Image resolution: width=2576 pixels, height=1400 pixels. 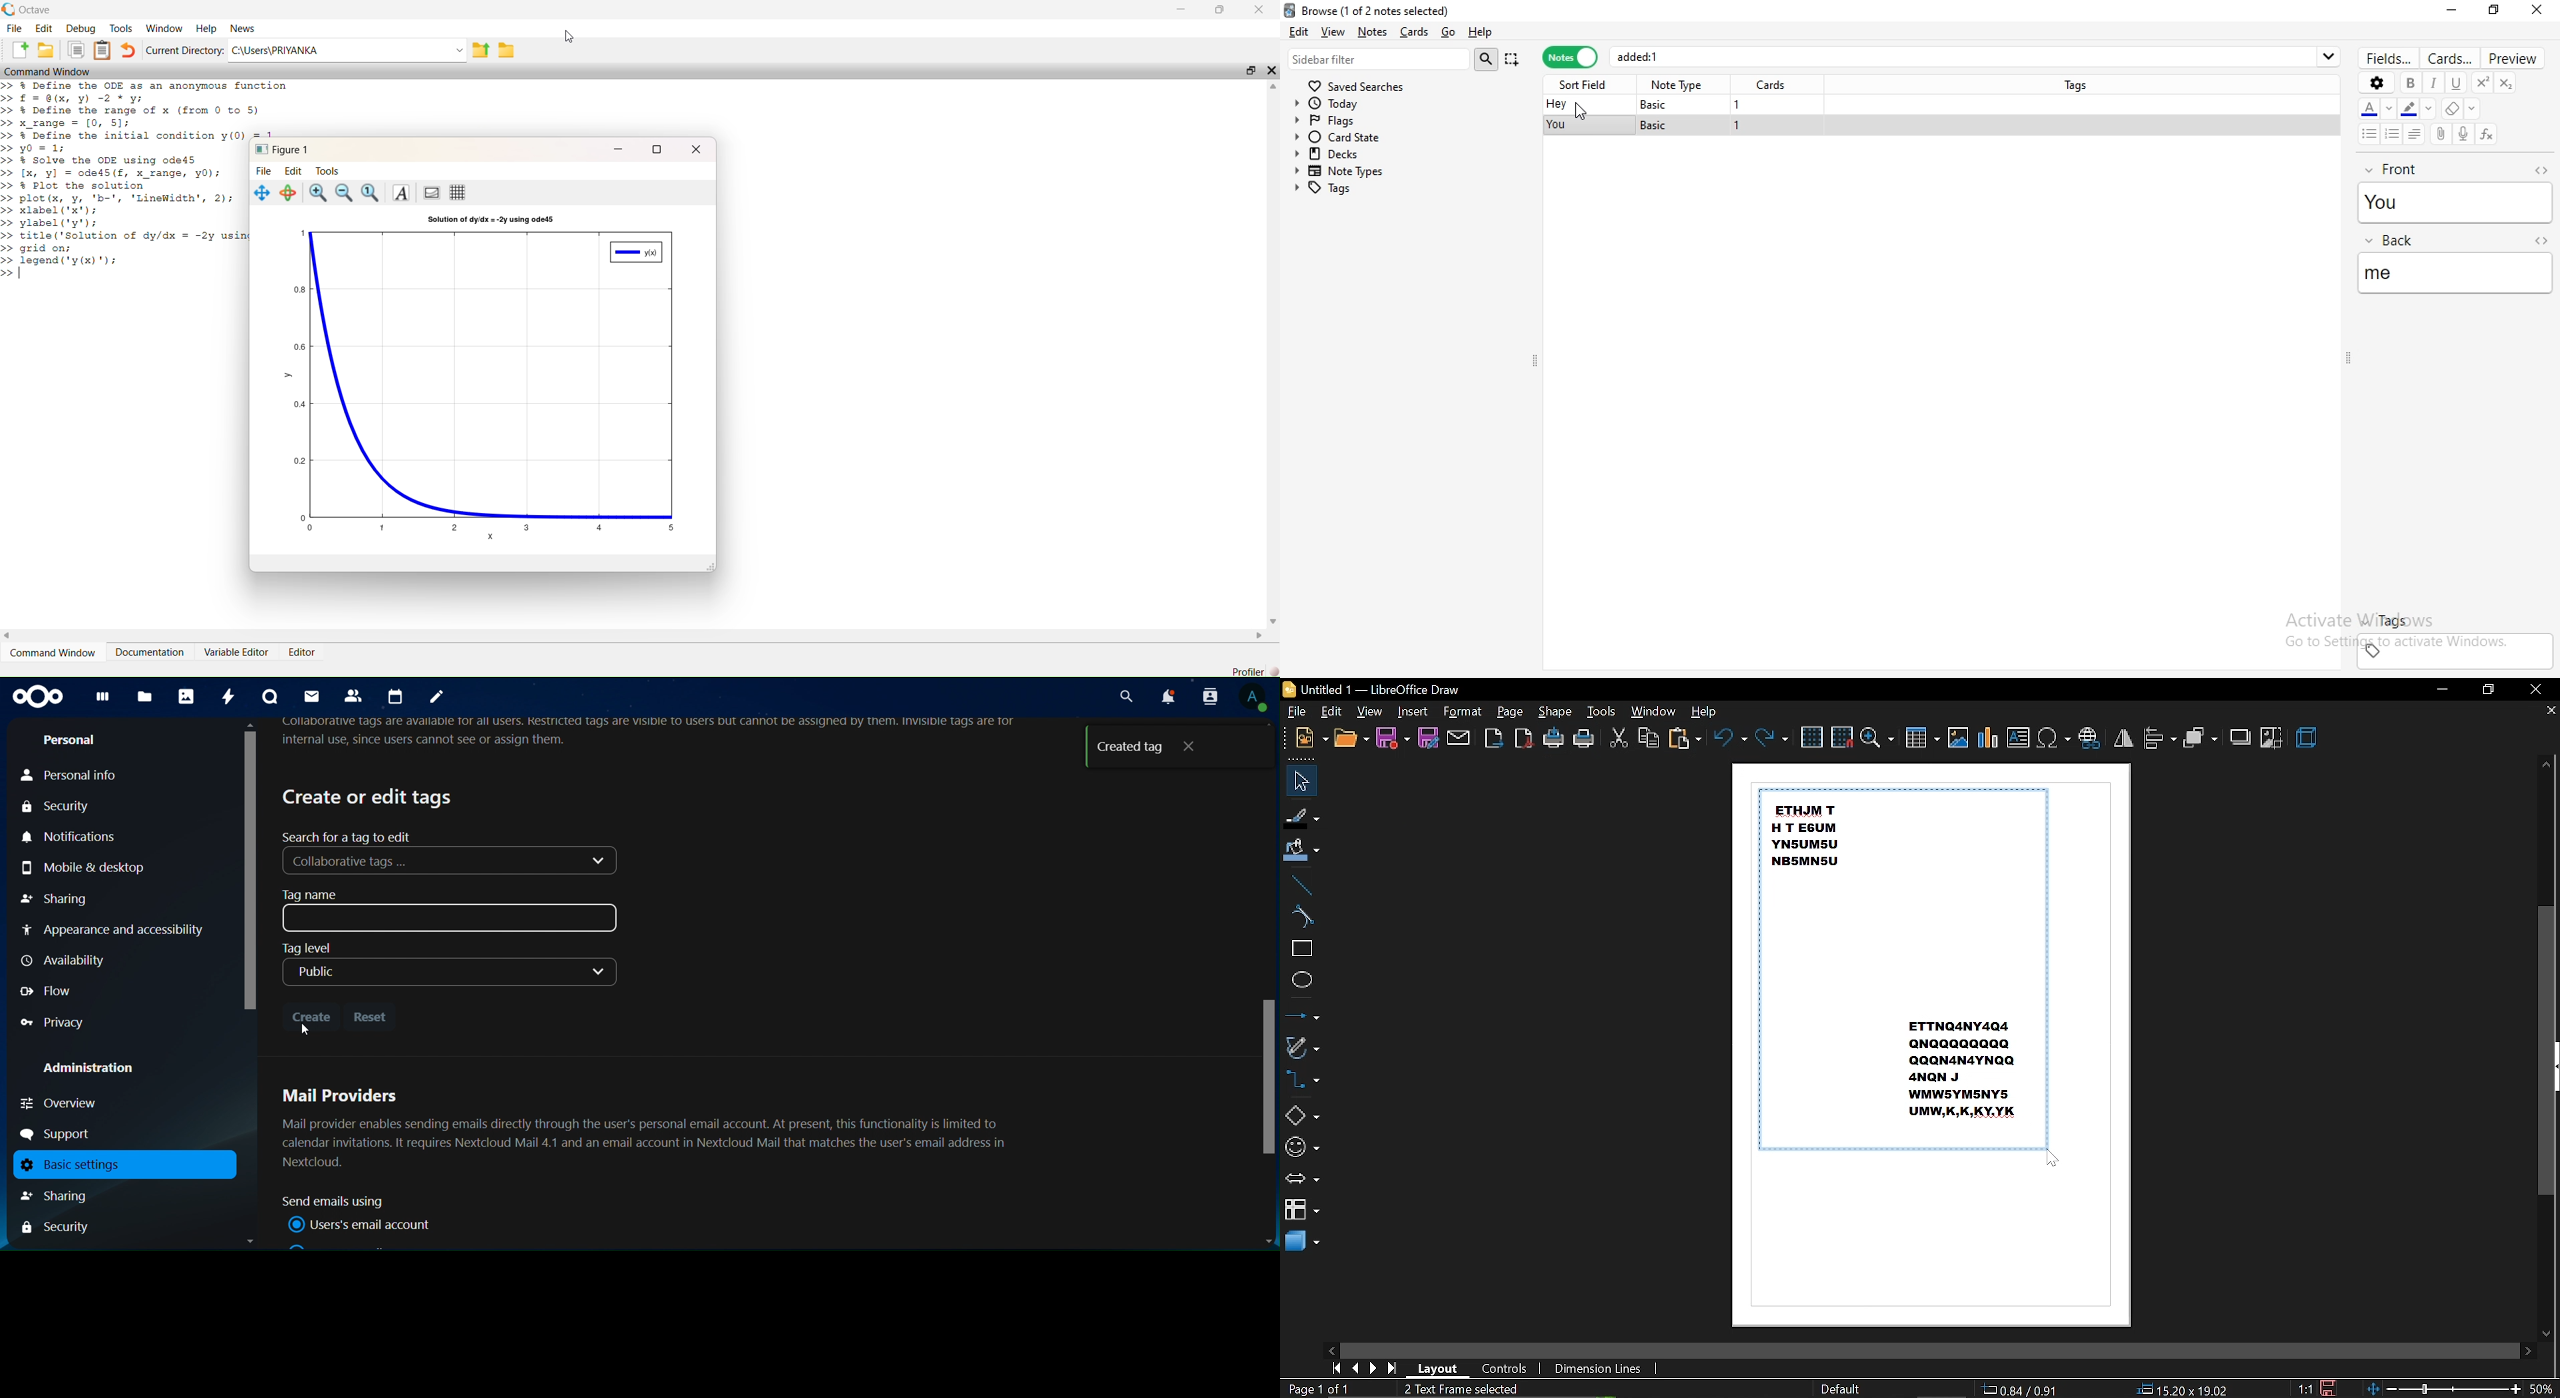 What do you see at coordinates (2388, 58) in the screenshot?
I see `fields` at bounding box center [2388, 58].